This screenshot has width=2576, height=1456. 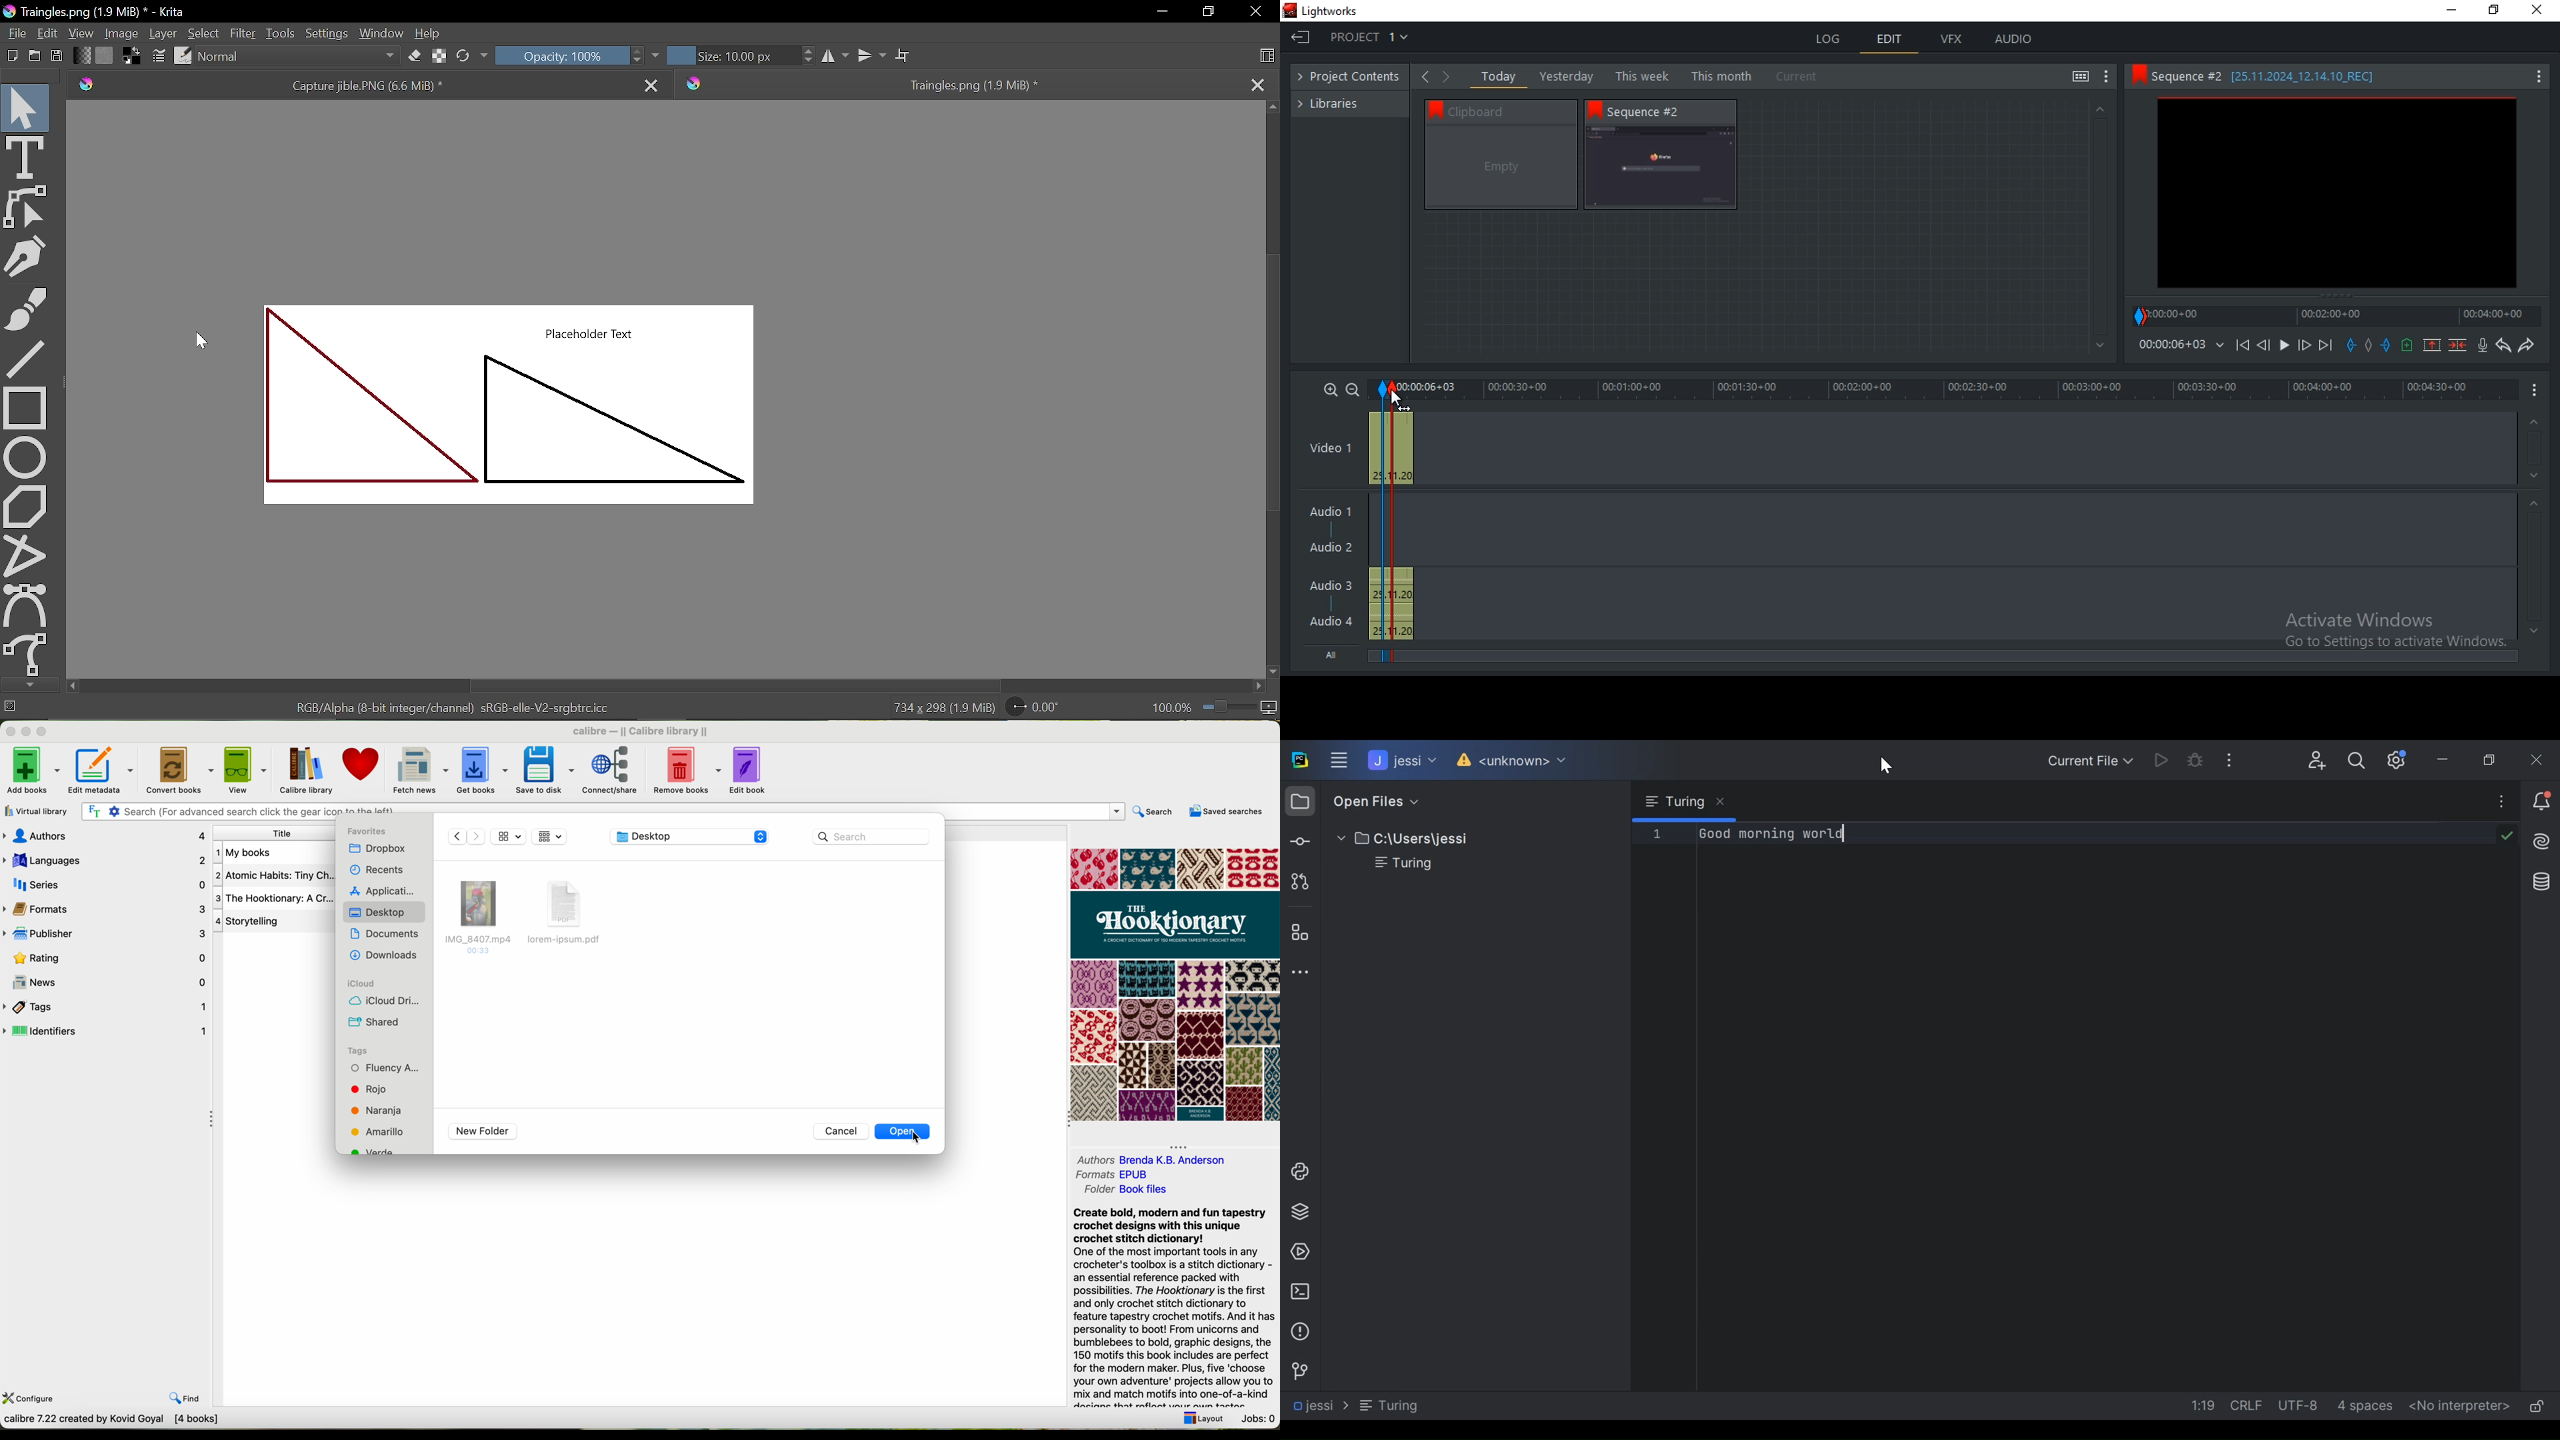 What do you see at coordinates (2537, 479) in the screenshot?
I see `Greyed out down arrow` at bounding box center [2537, 479].